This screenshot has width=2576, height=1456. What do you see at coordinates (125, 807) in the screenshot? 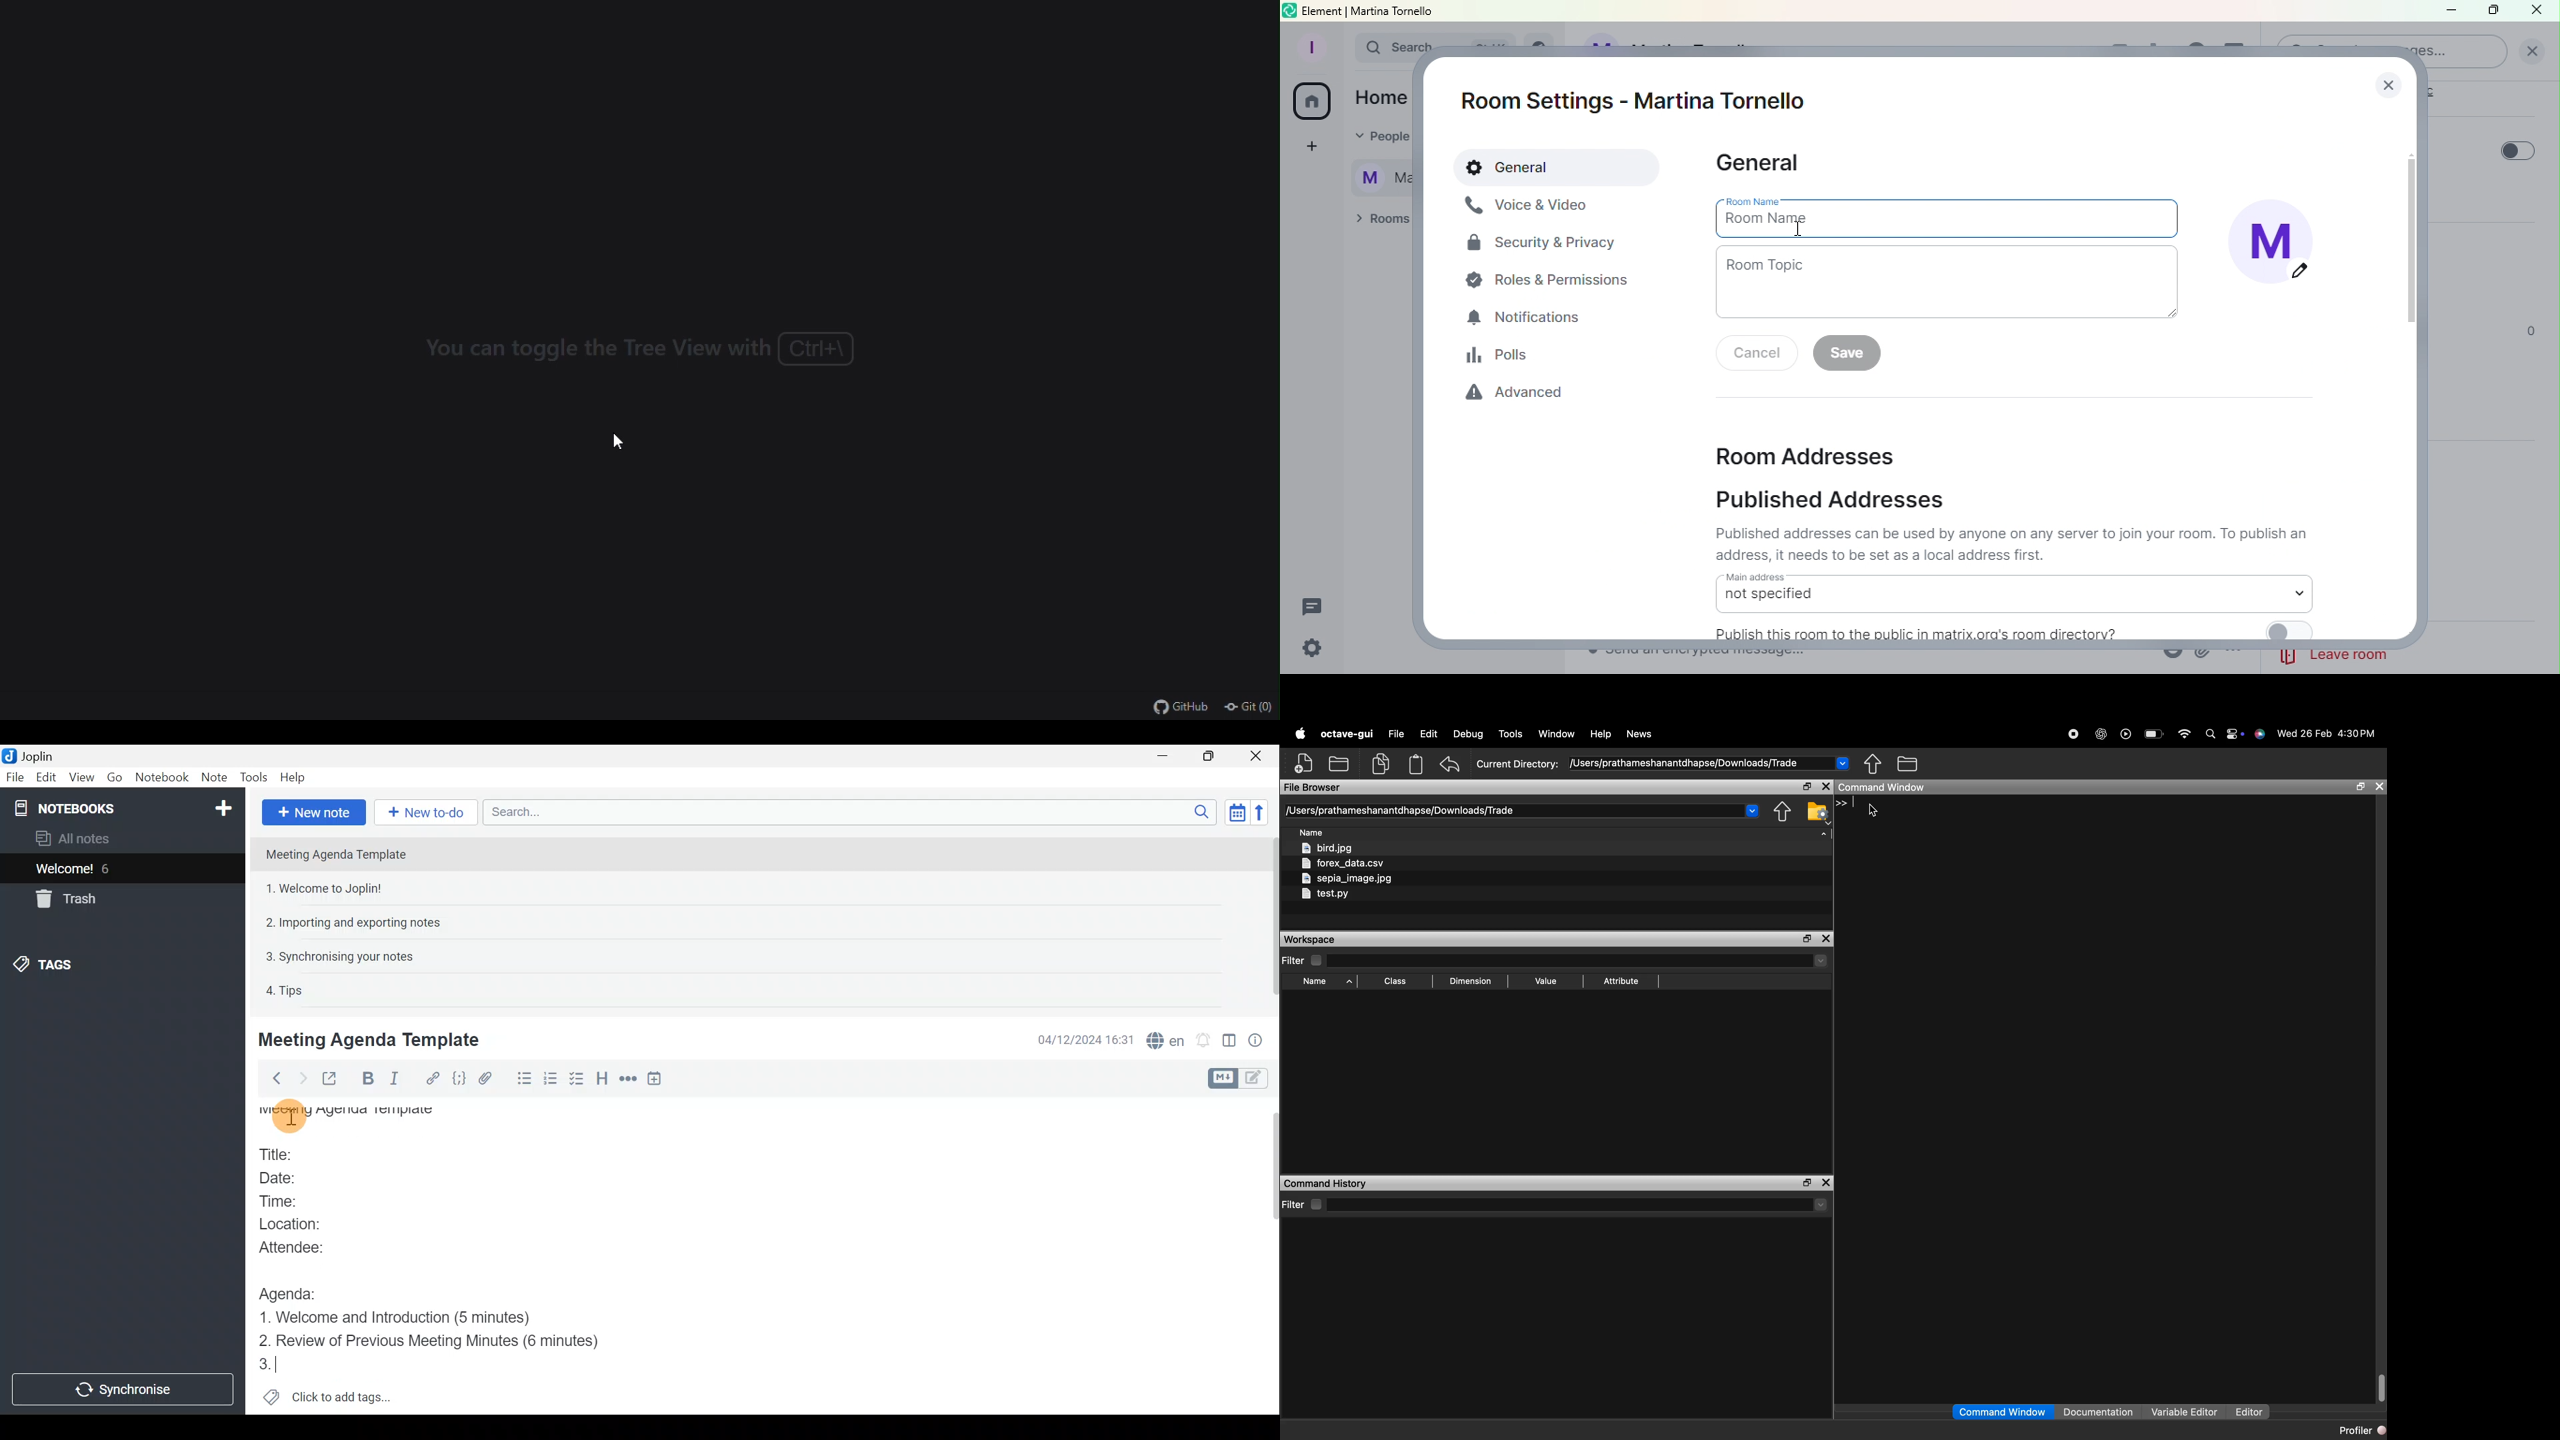
I see `Notebooks` at bounding box center [125, 807].